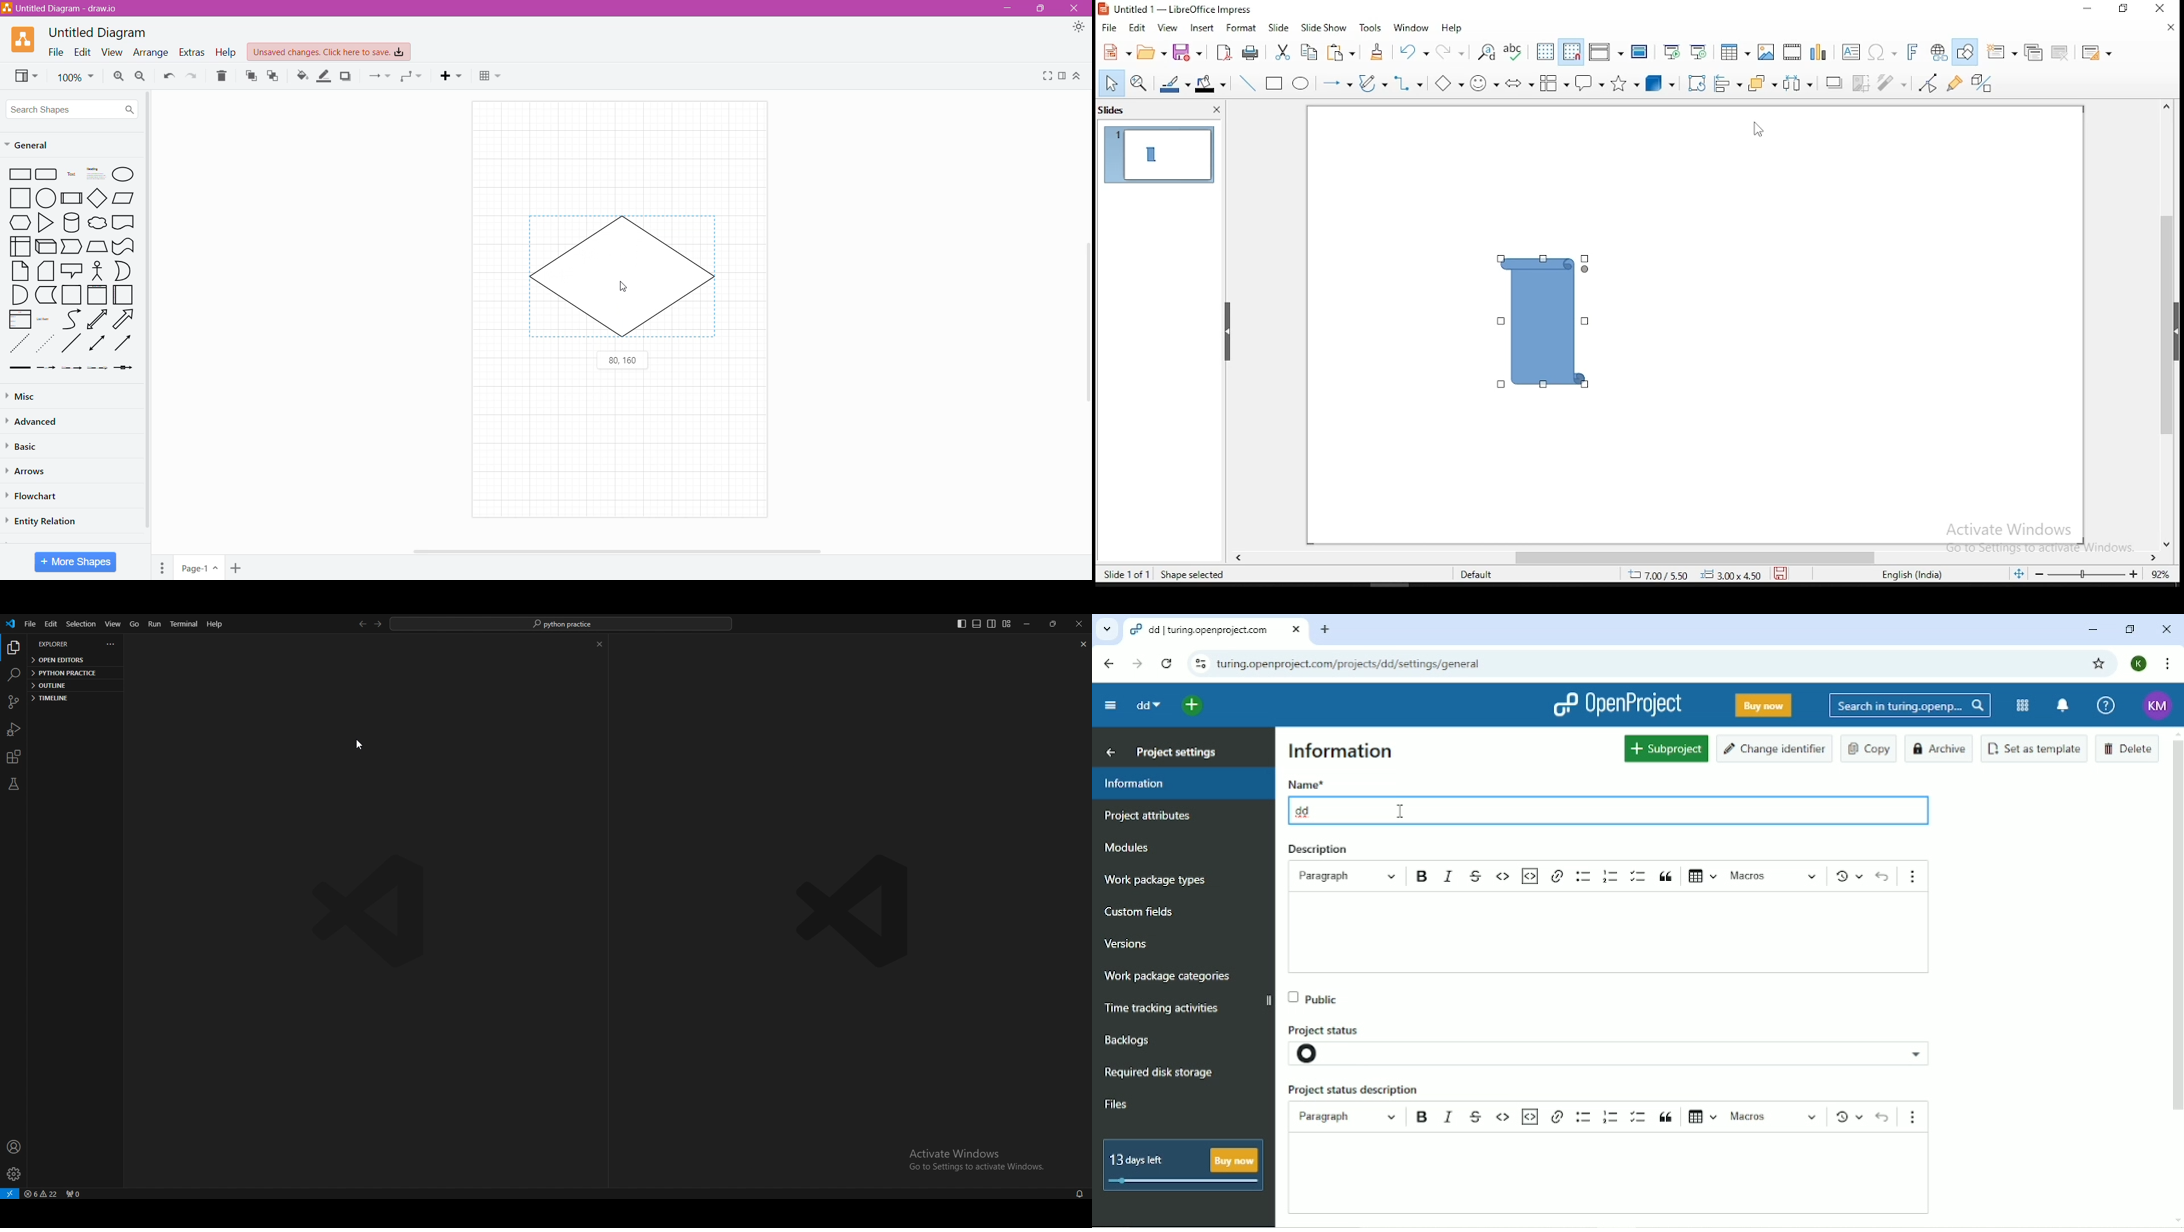 Image resolution: width=2184 pixels, height=1232 pixels. Describe the element at coordinates (72, 109) in the screenshot. I see `Search Shapes` at that location.